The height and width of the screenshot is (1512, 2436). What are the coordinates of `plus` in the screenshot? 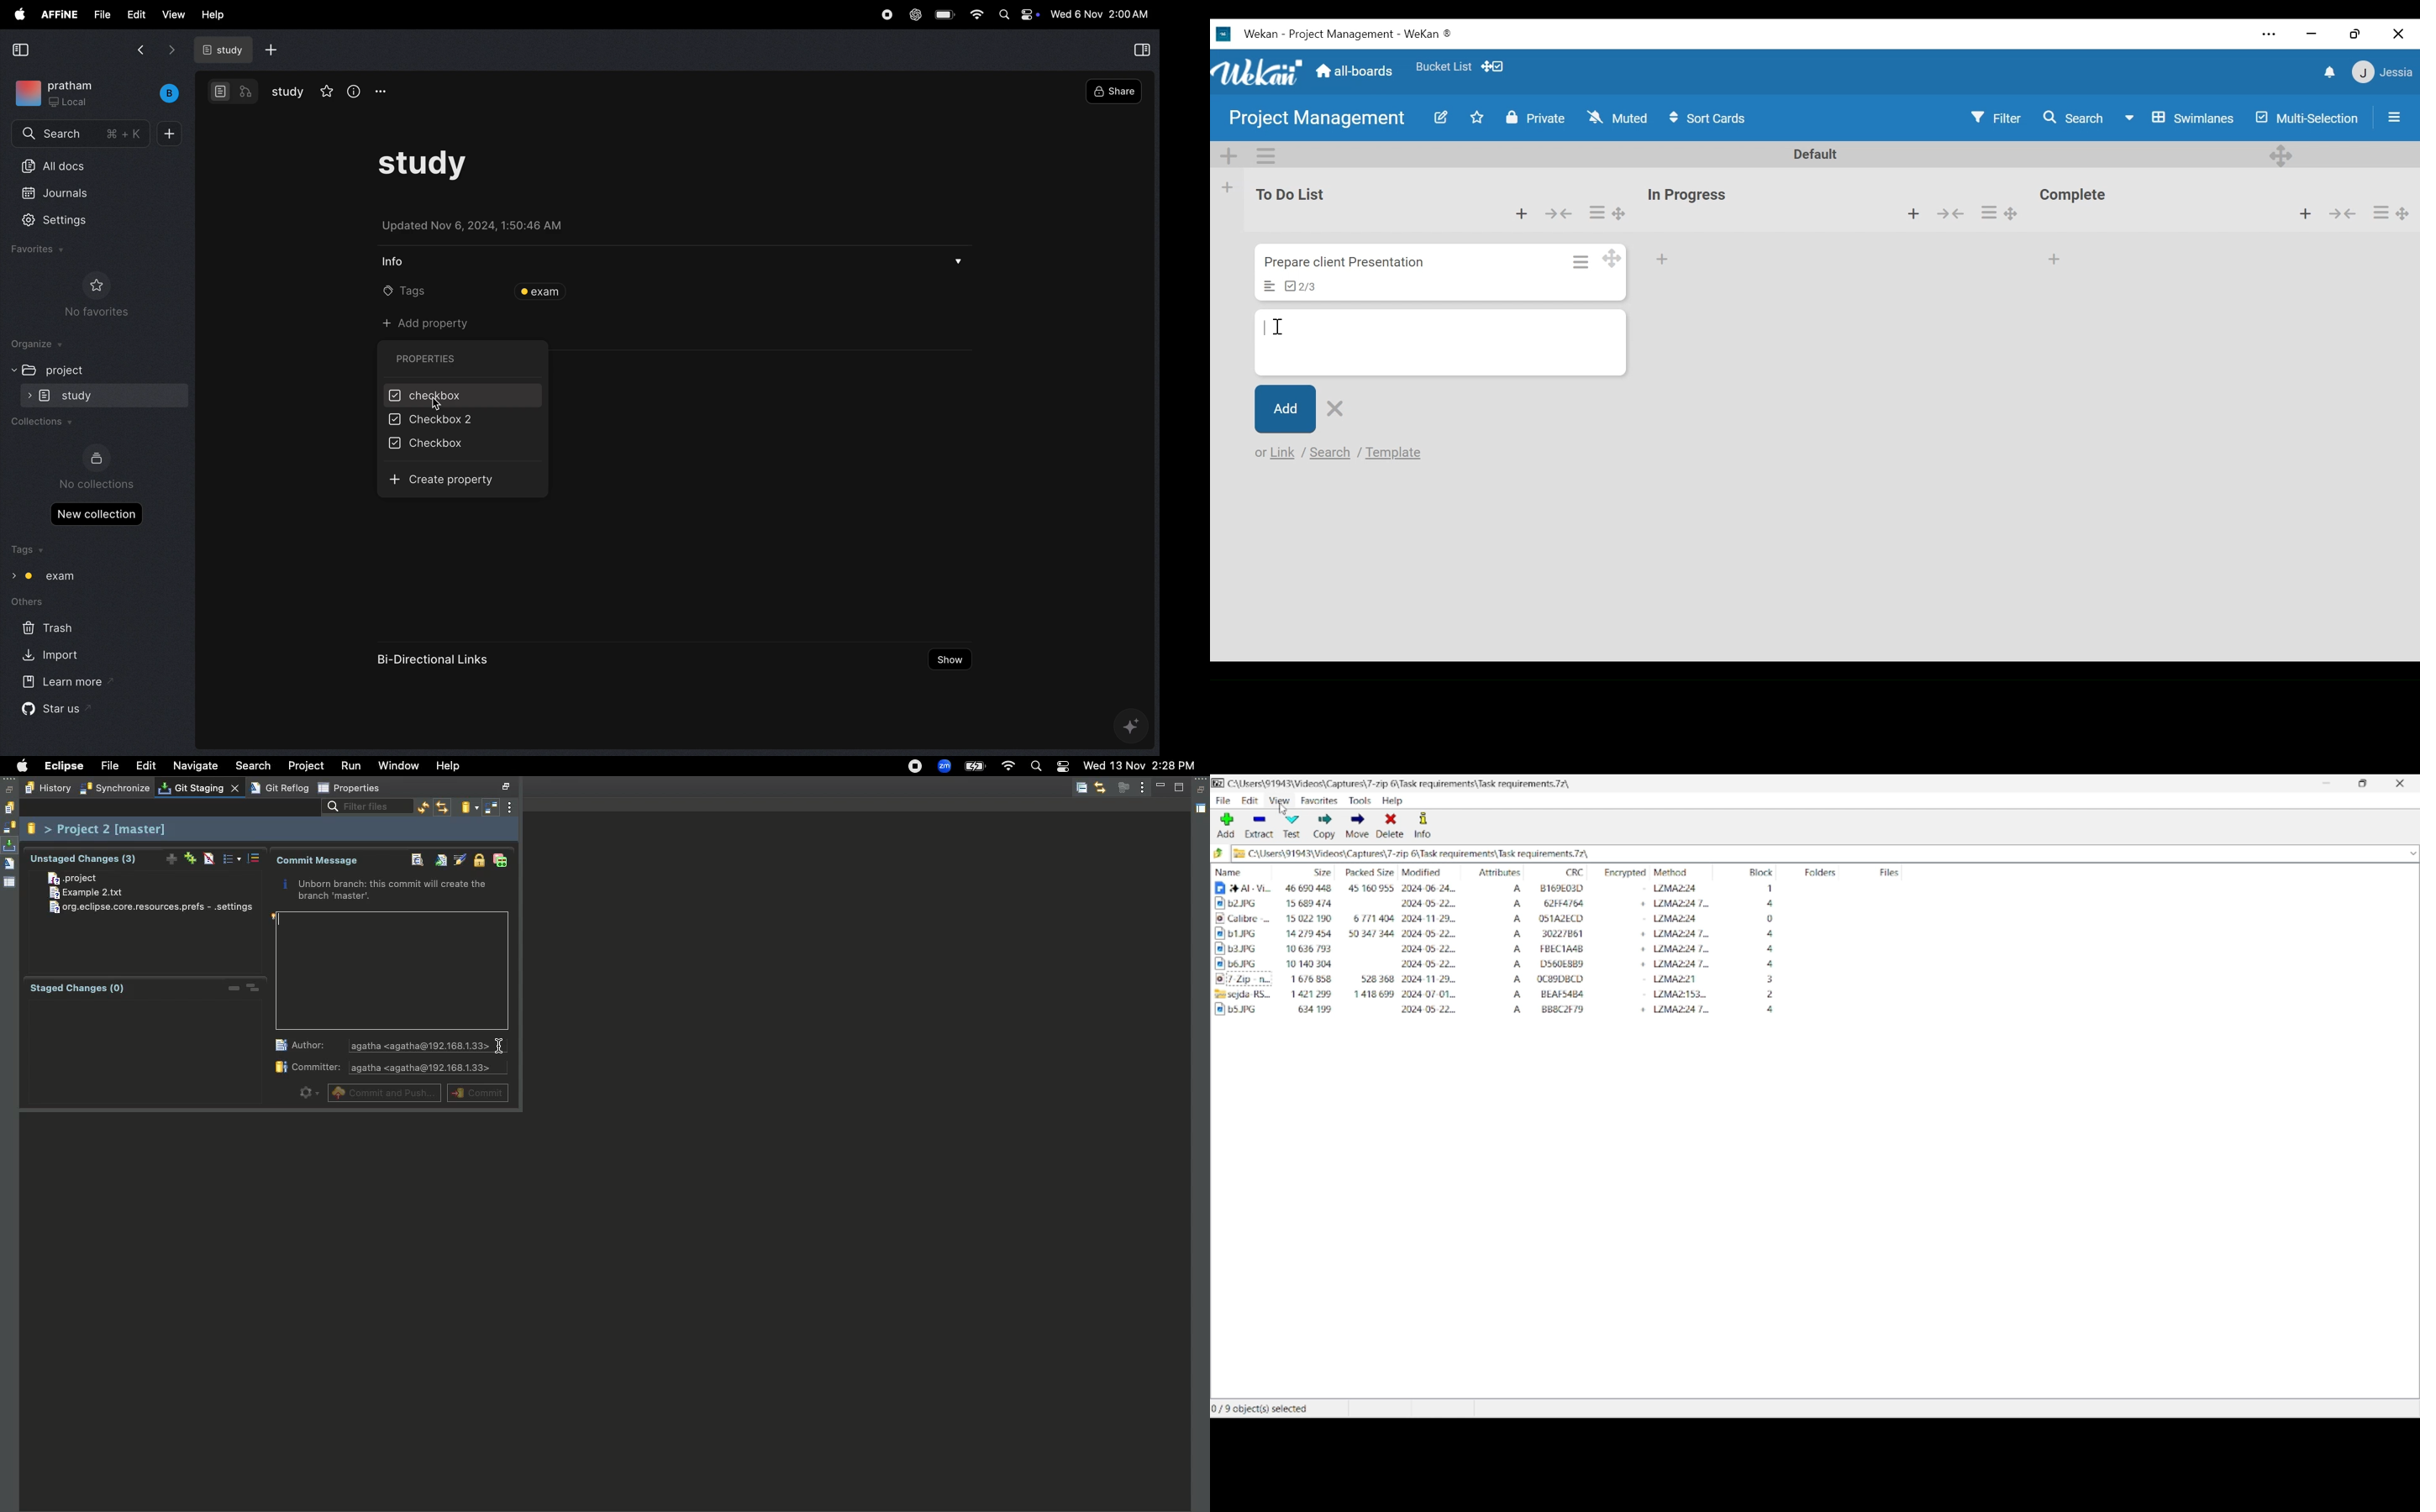 It's located at (170, 133).